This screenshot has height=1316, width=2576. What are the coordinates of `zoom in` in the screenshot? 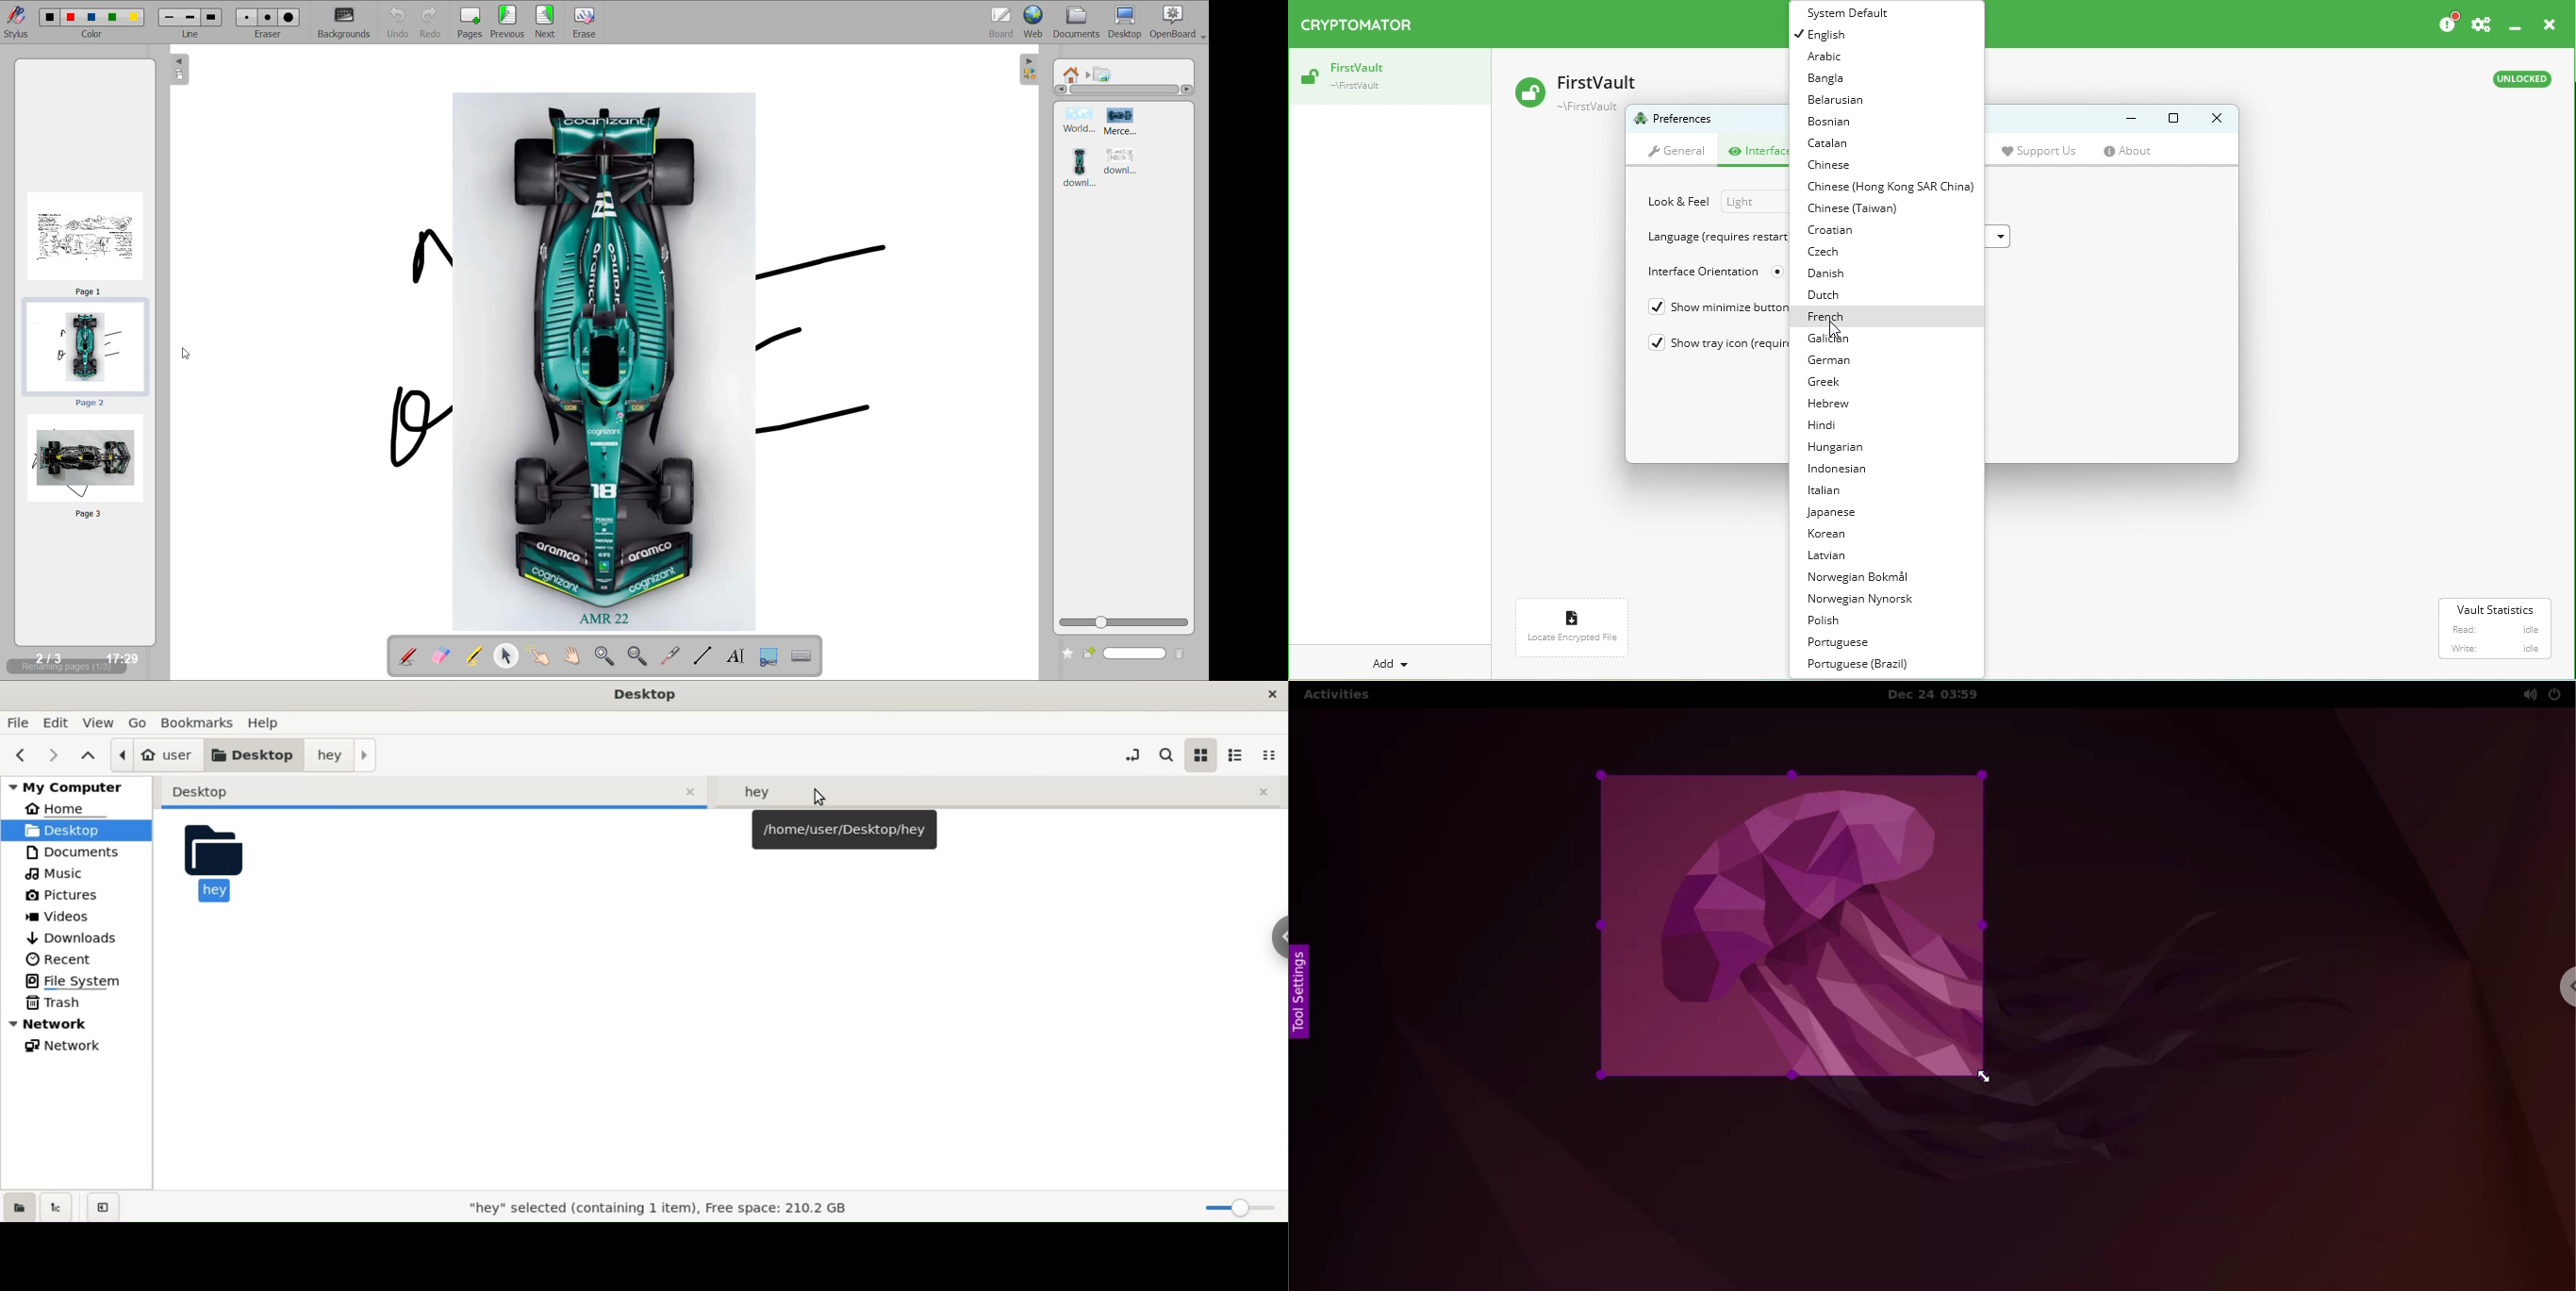 It's located at (607, 657).